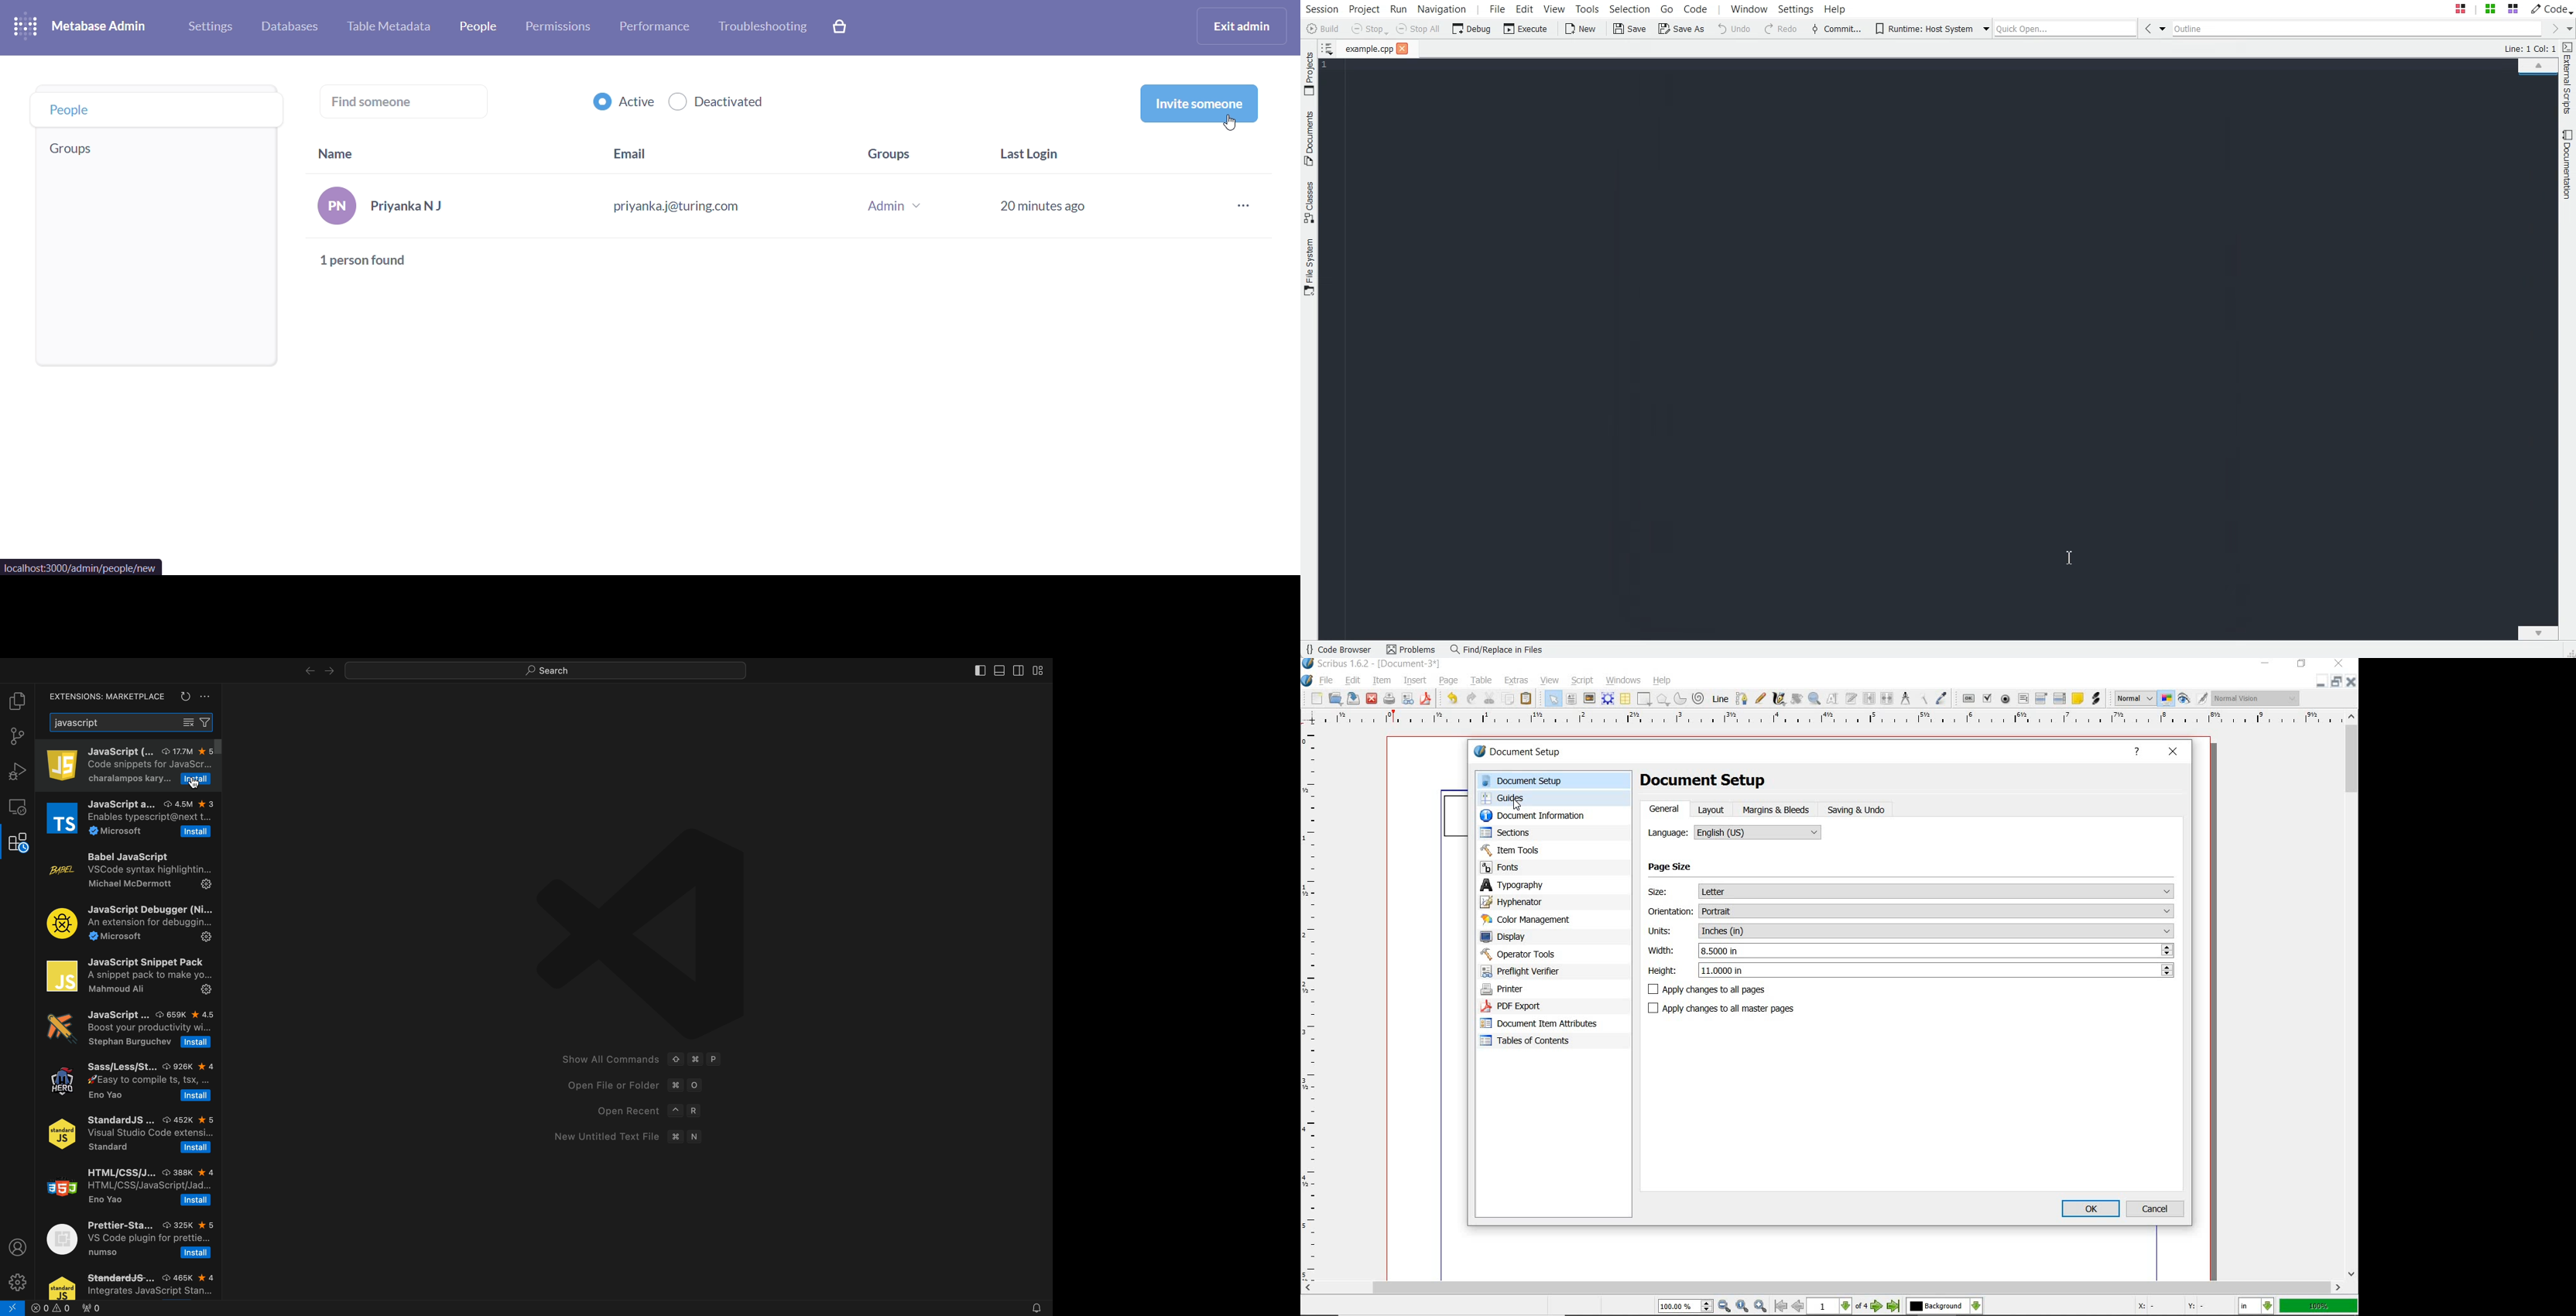 The width and height of the screenshot is (2576, 1316). Describe the element at coordinates (1879, 1307) in the screenshot. I see `go to next page` at that location.